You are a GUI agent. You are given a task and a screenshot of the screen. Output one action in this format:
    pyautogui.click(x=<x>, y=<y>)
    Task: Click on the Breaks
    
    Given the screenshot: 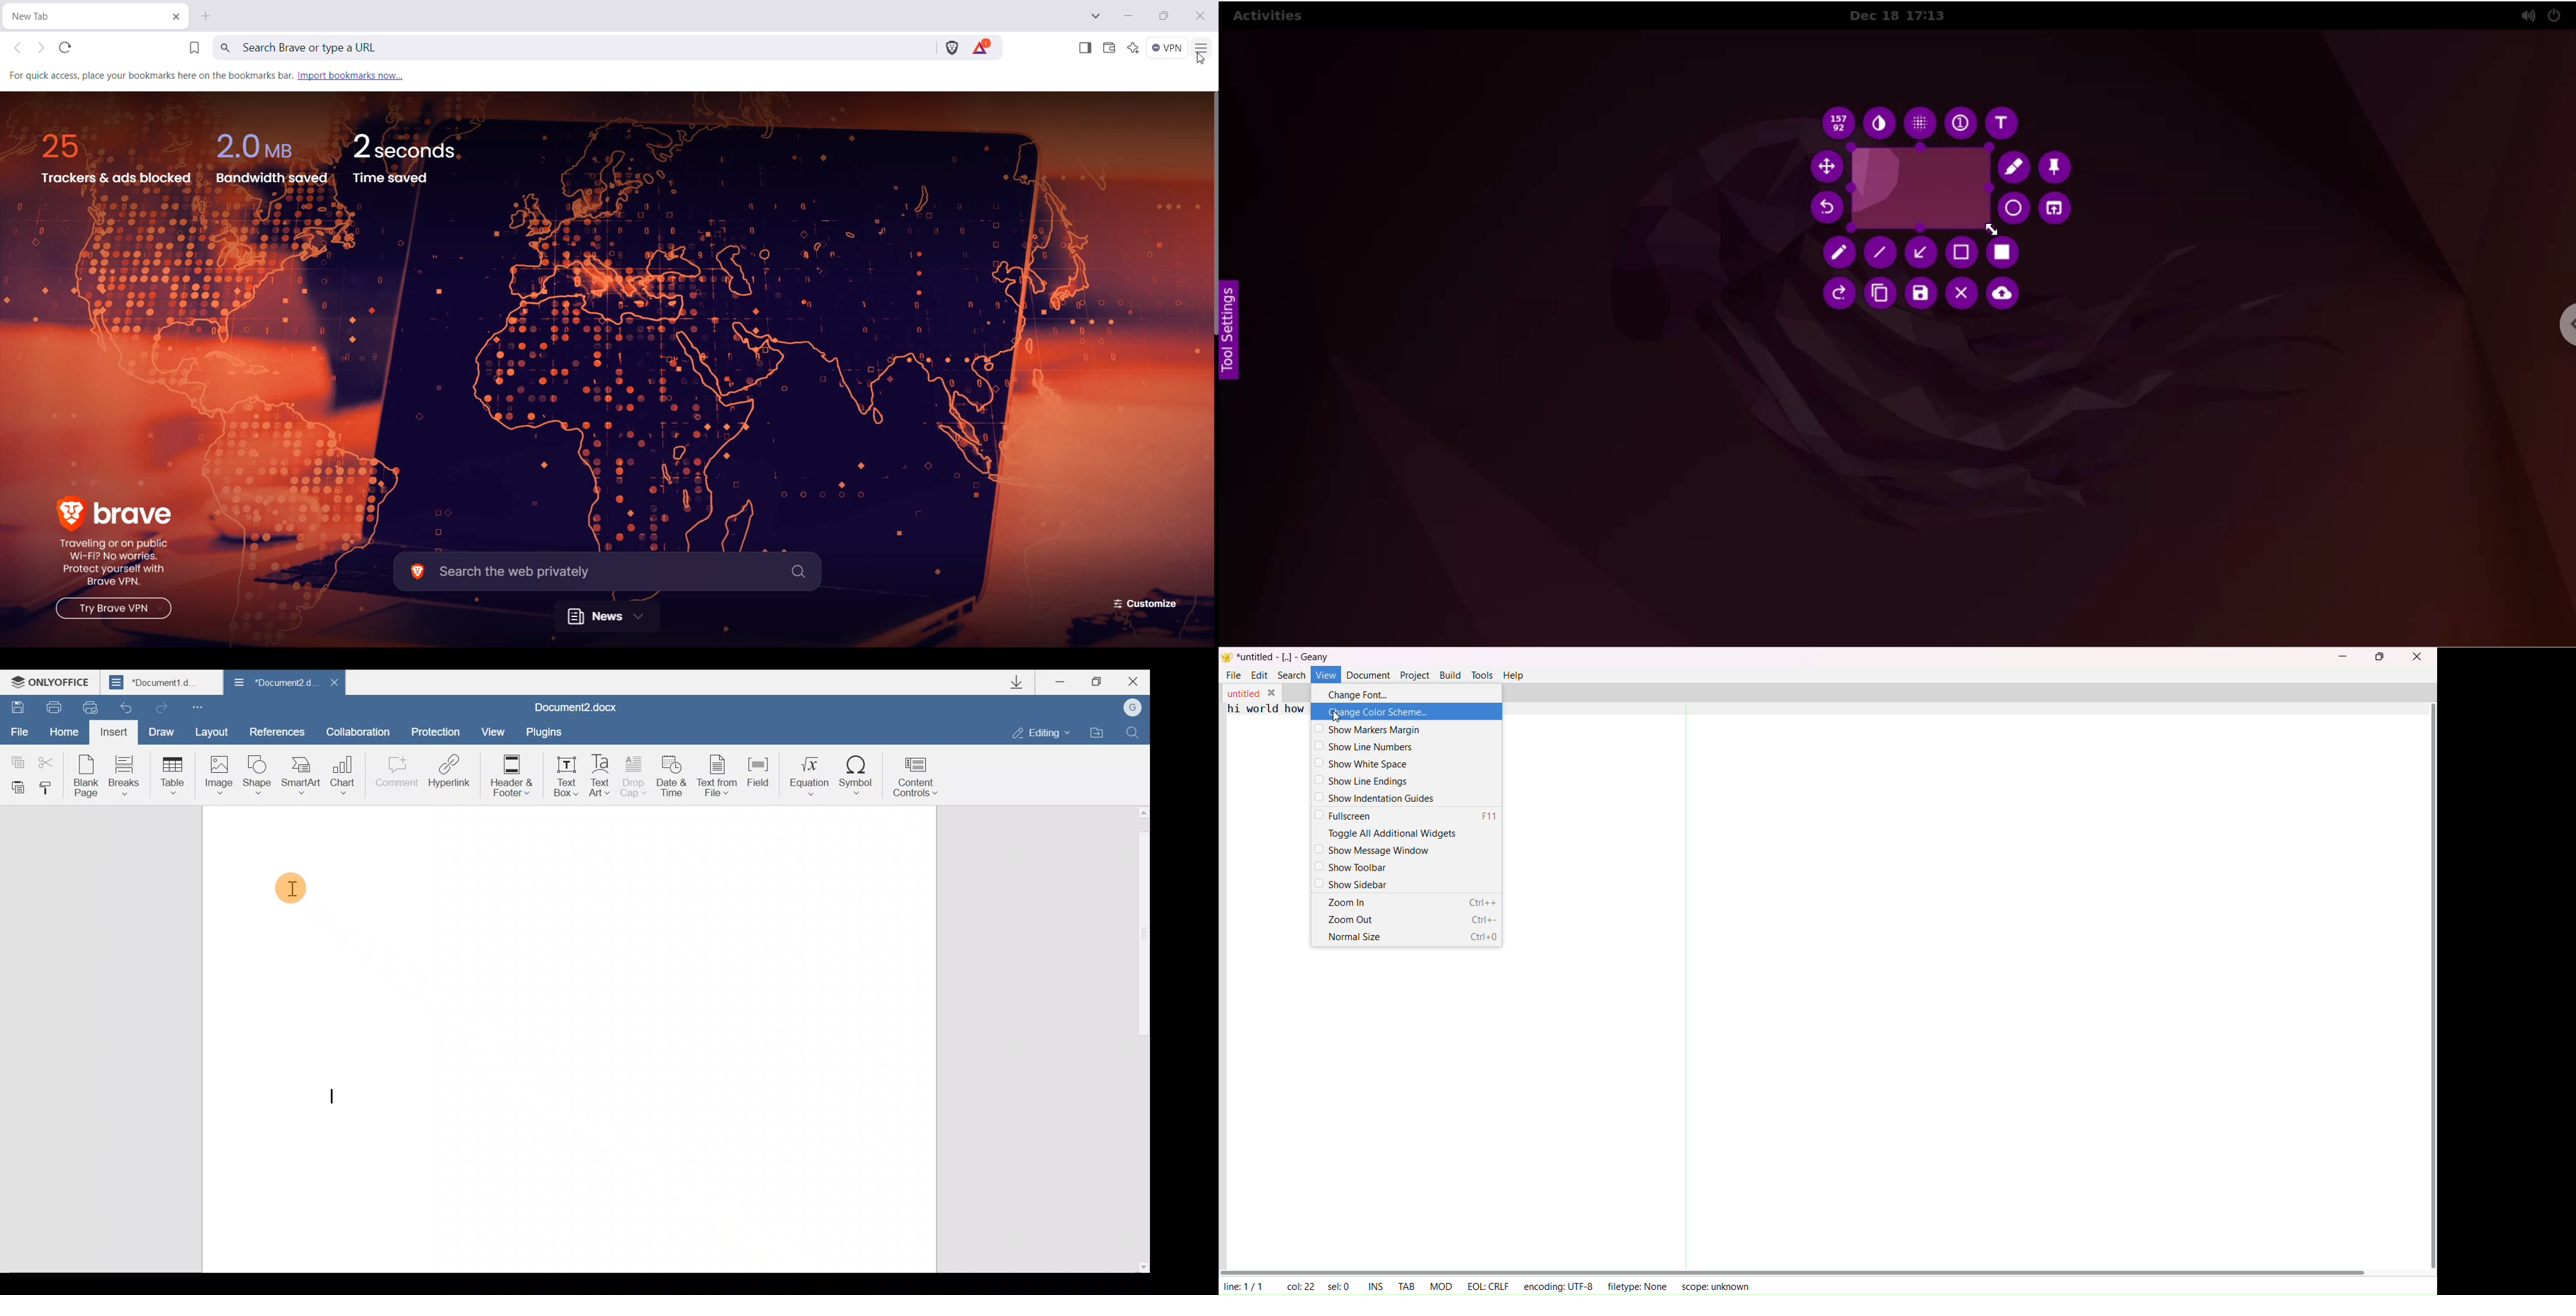 What is the action you would take?
    pyautogui.click(x=125, y=775)
    